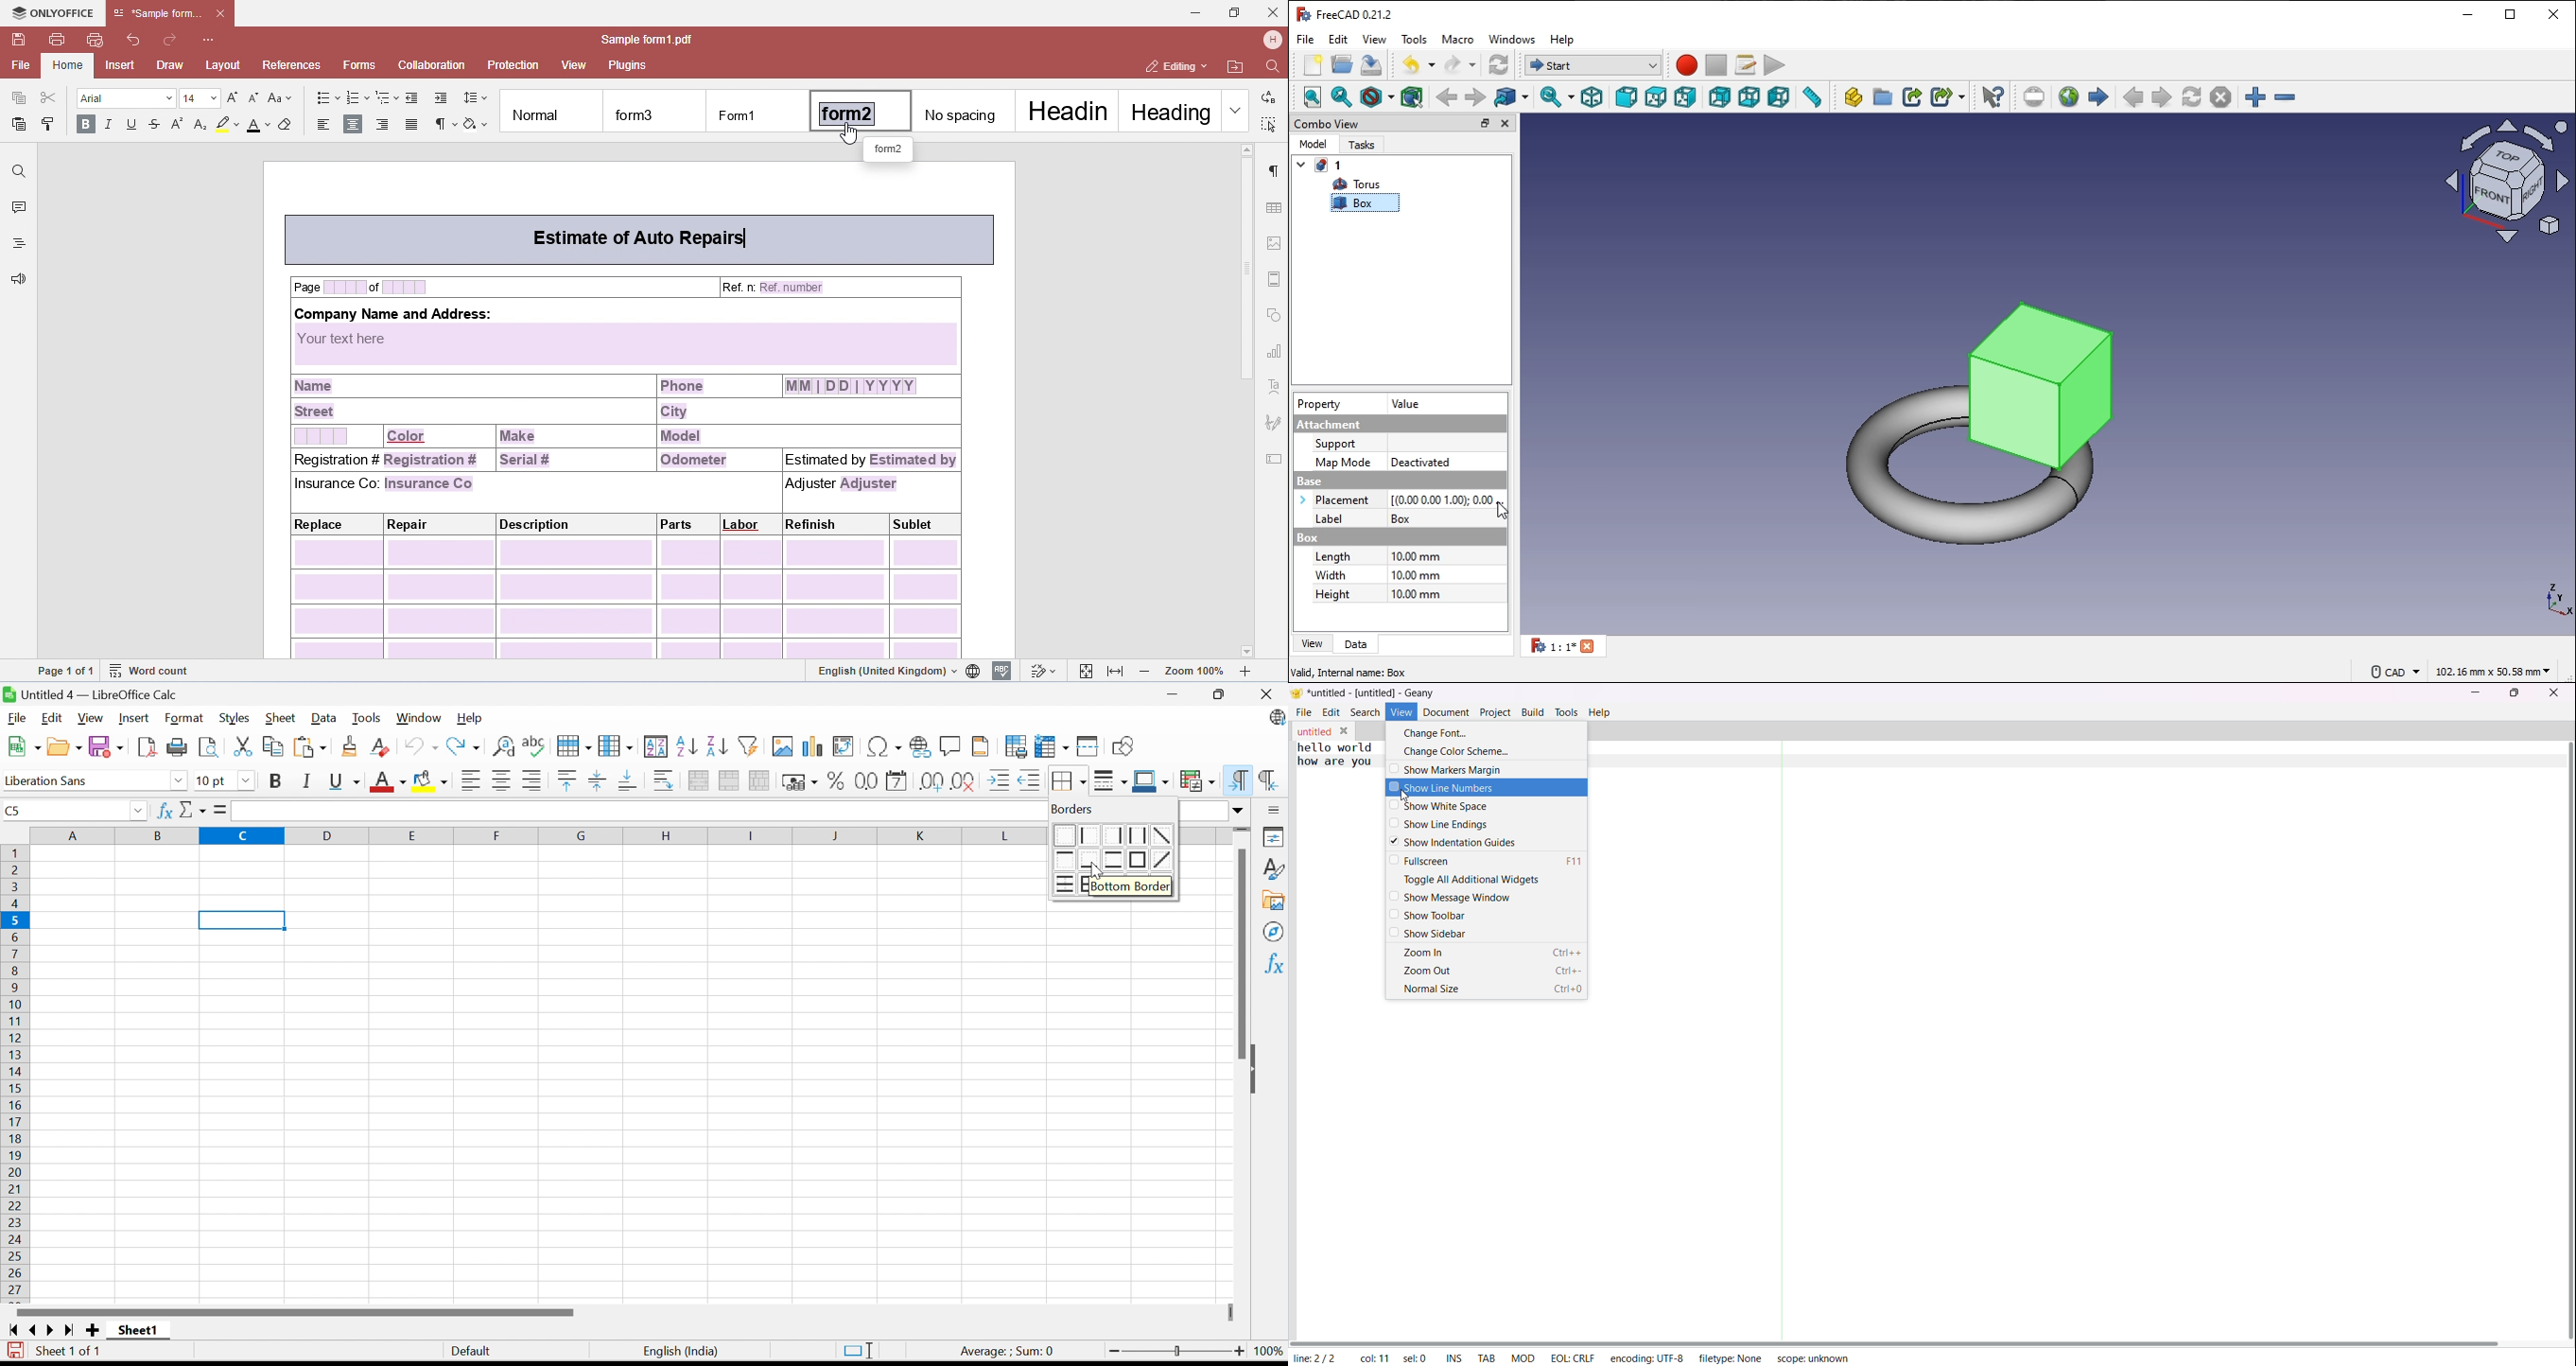 The image size is (2576, 1372). Describe the element at coordinates (1465, 878) in the screenshot. I see `toggle all additional widgets` at that location.